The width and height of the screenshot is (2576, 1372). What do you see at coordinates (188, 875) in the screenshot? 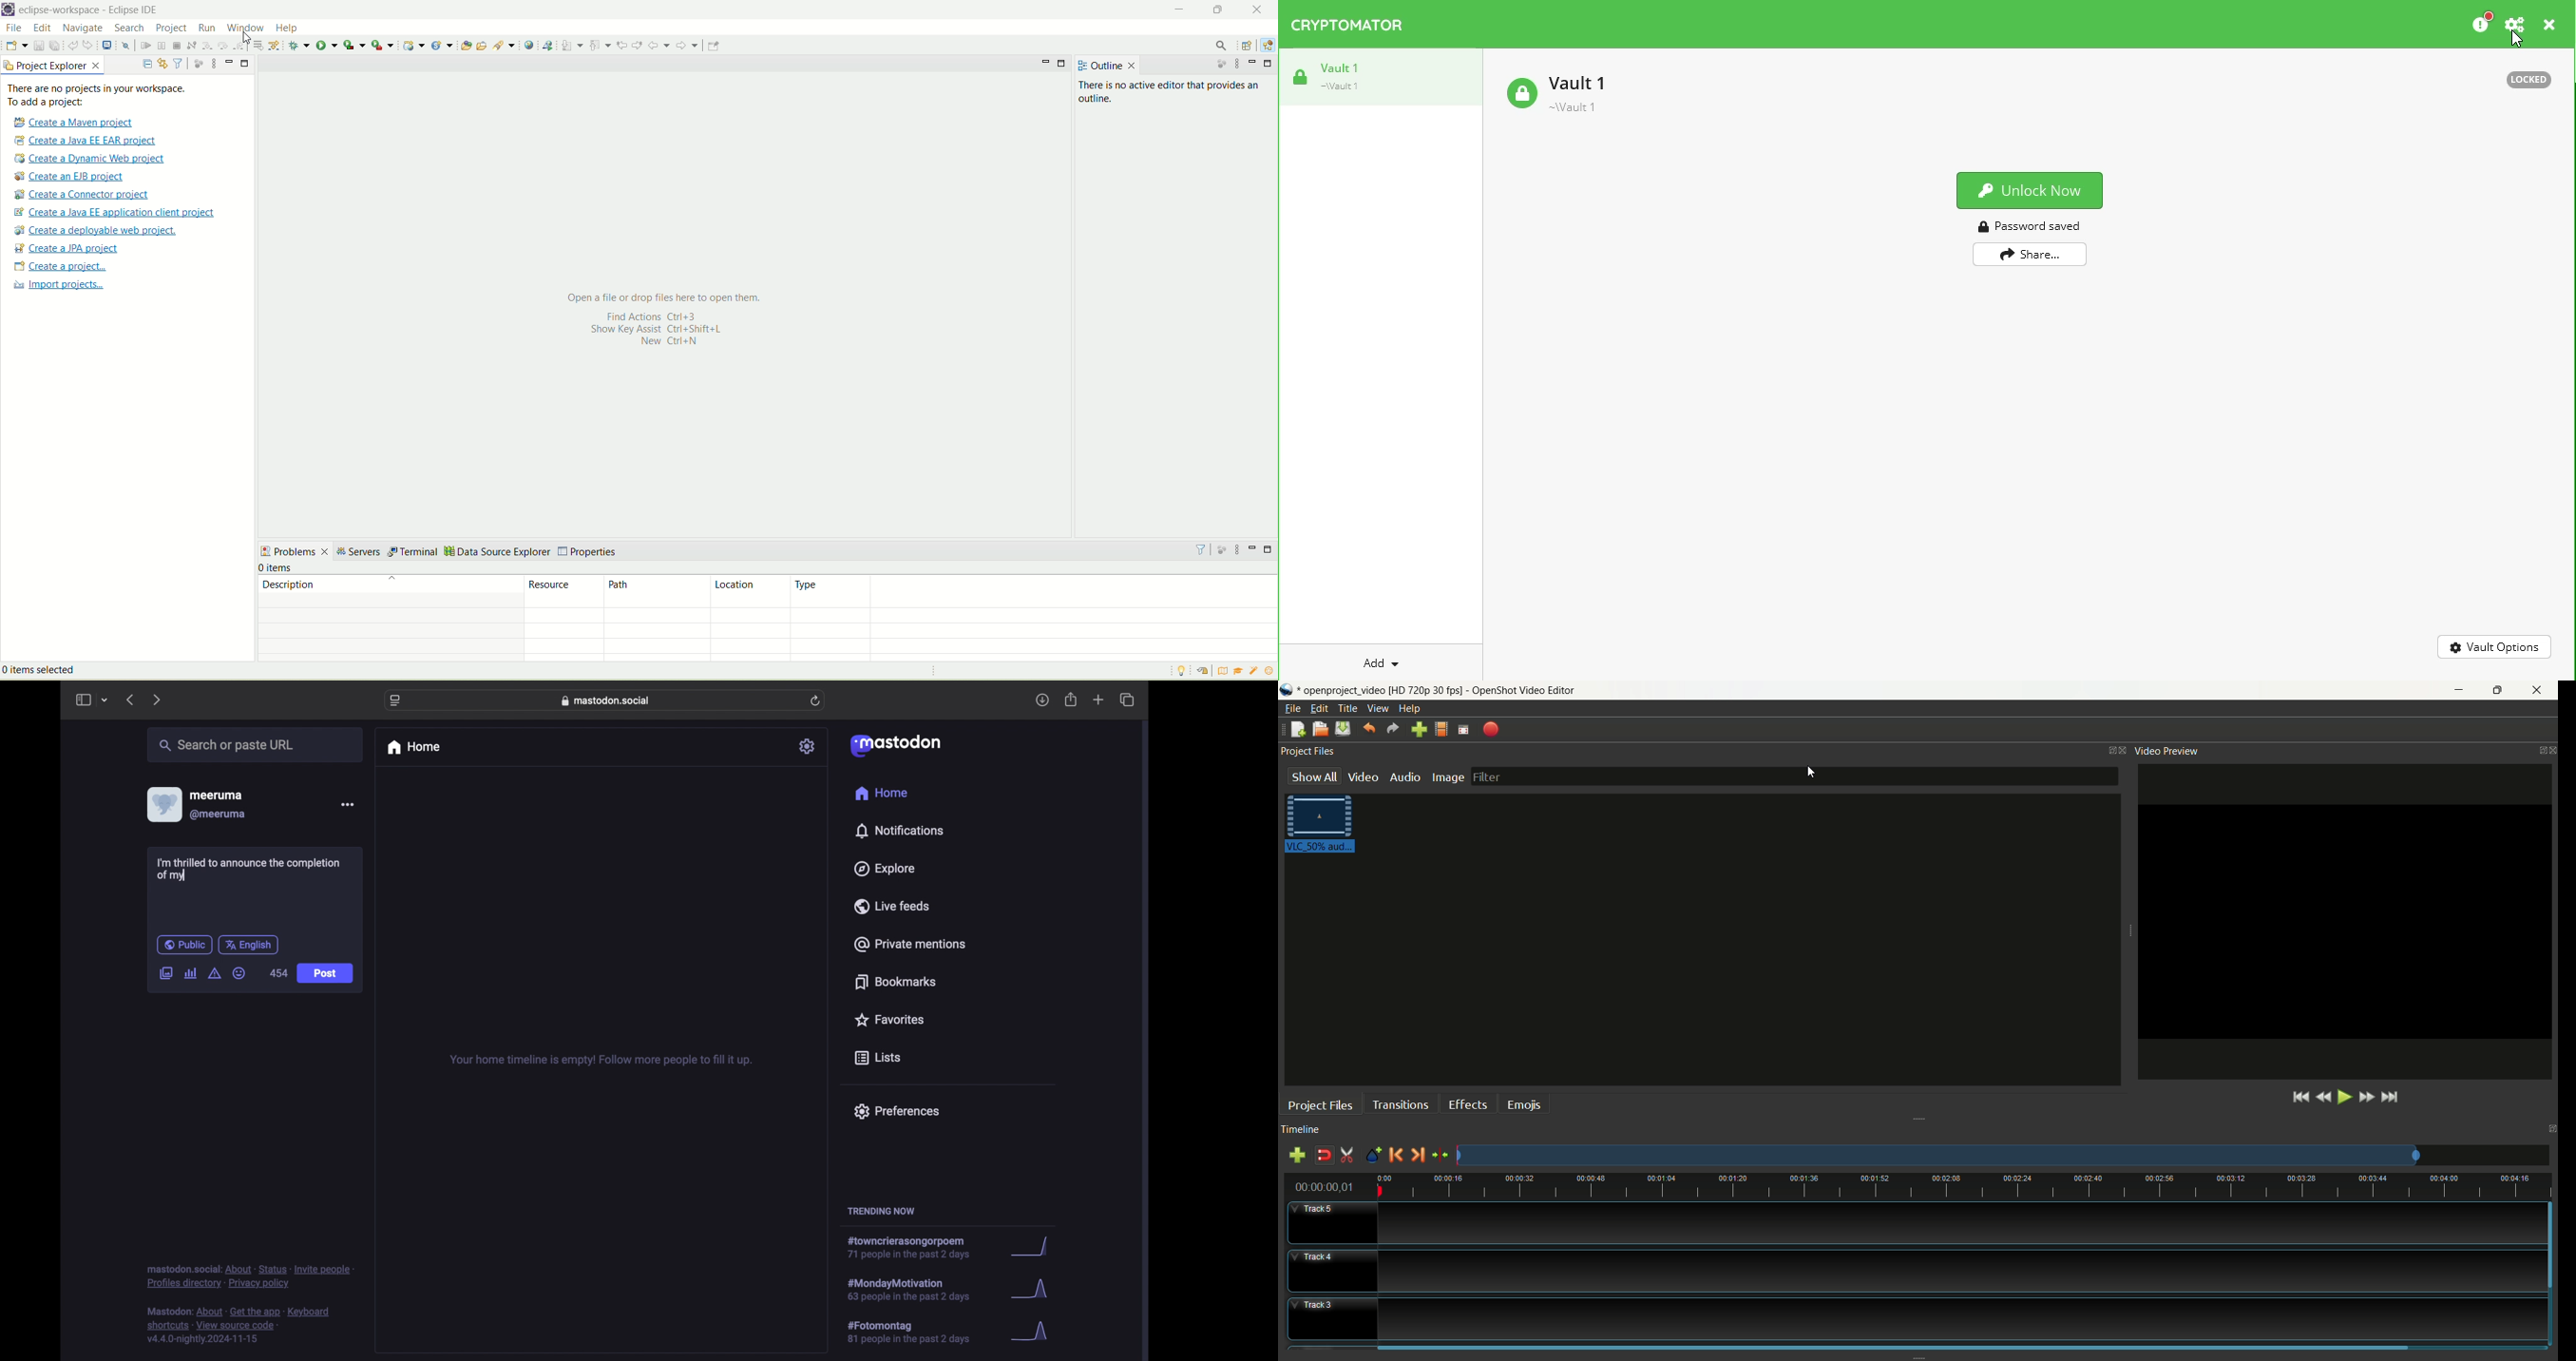
I see `text cursor` at bounding box center [188, 875].